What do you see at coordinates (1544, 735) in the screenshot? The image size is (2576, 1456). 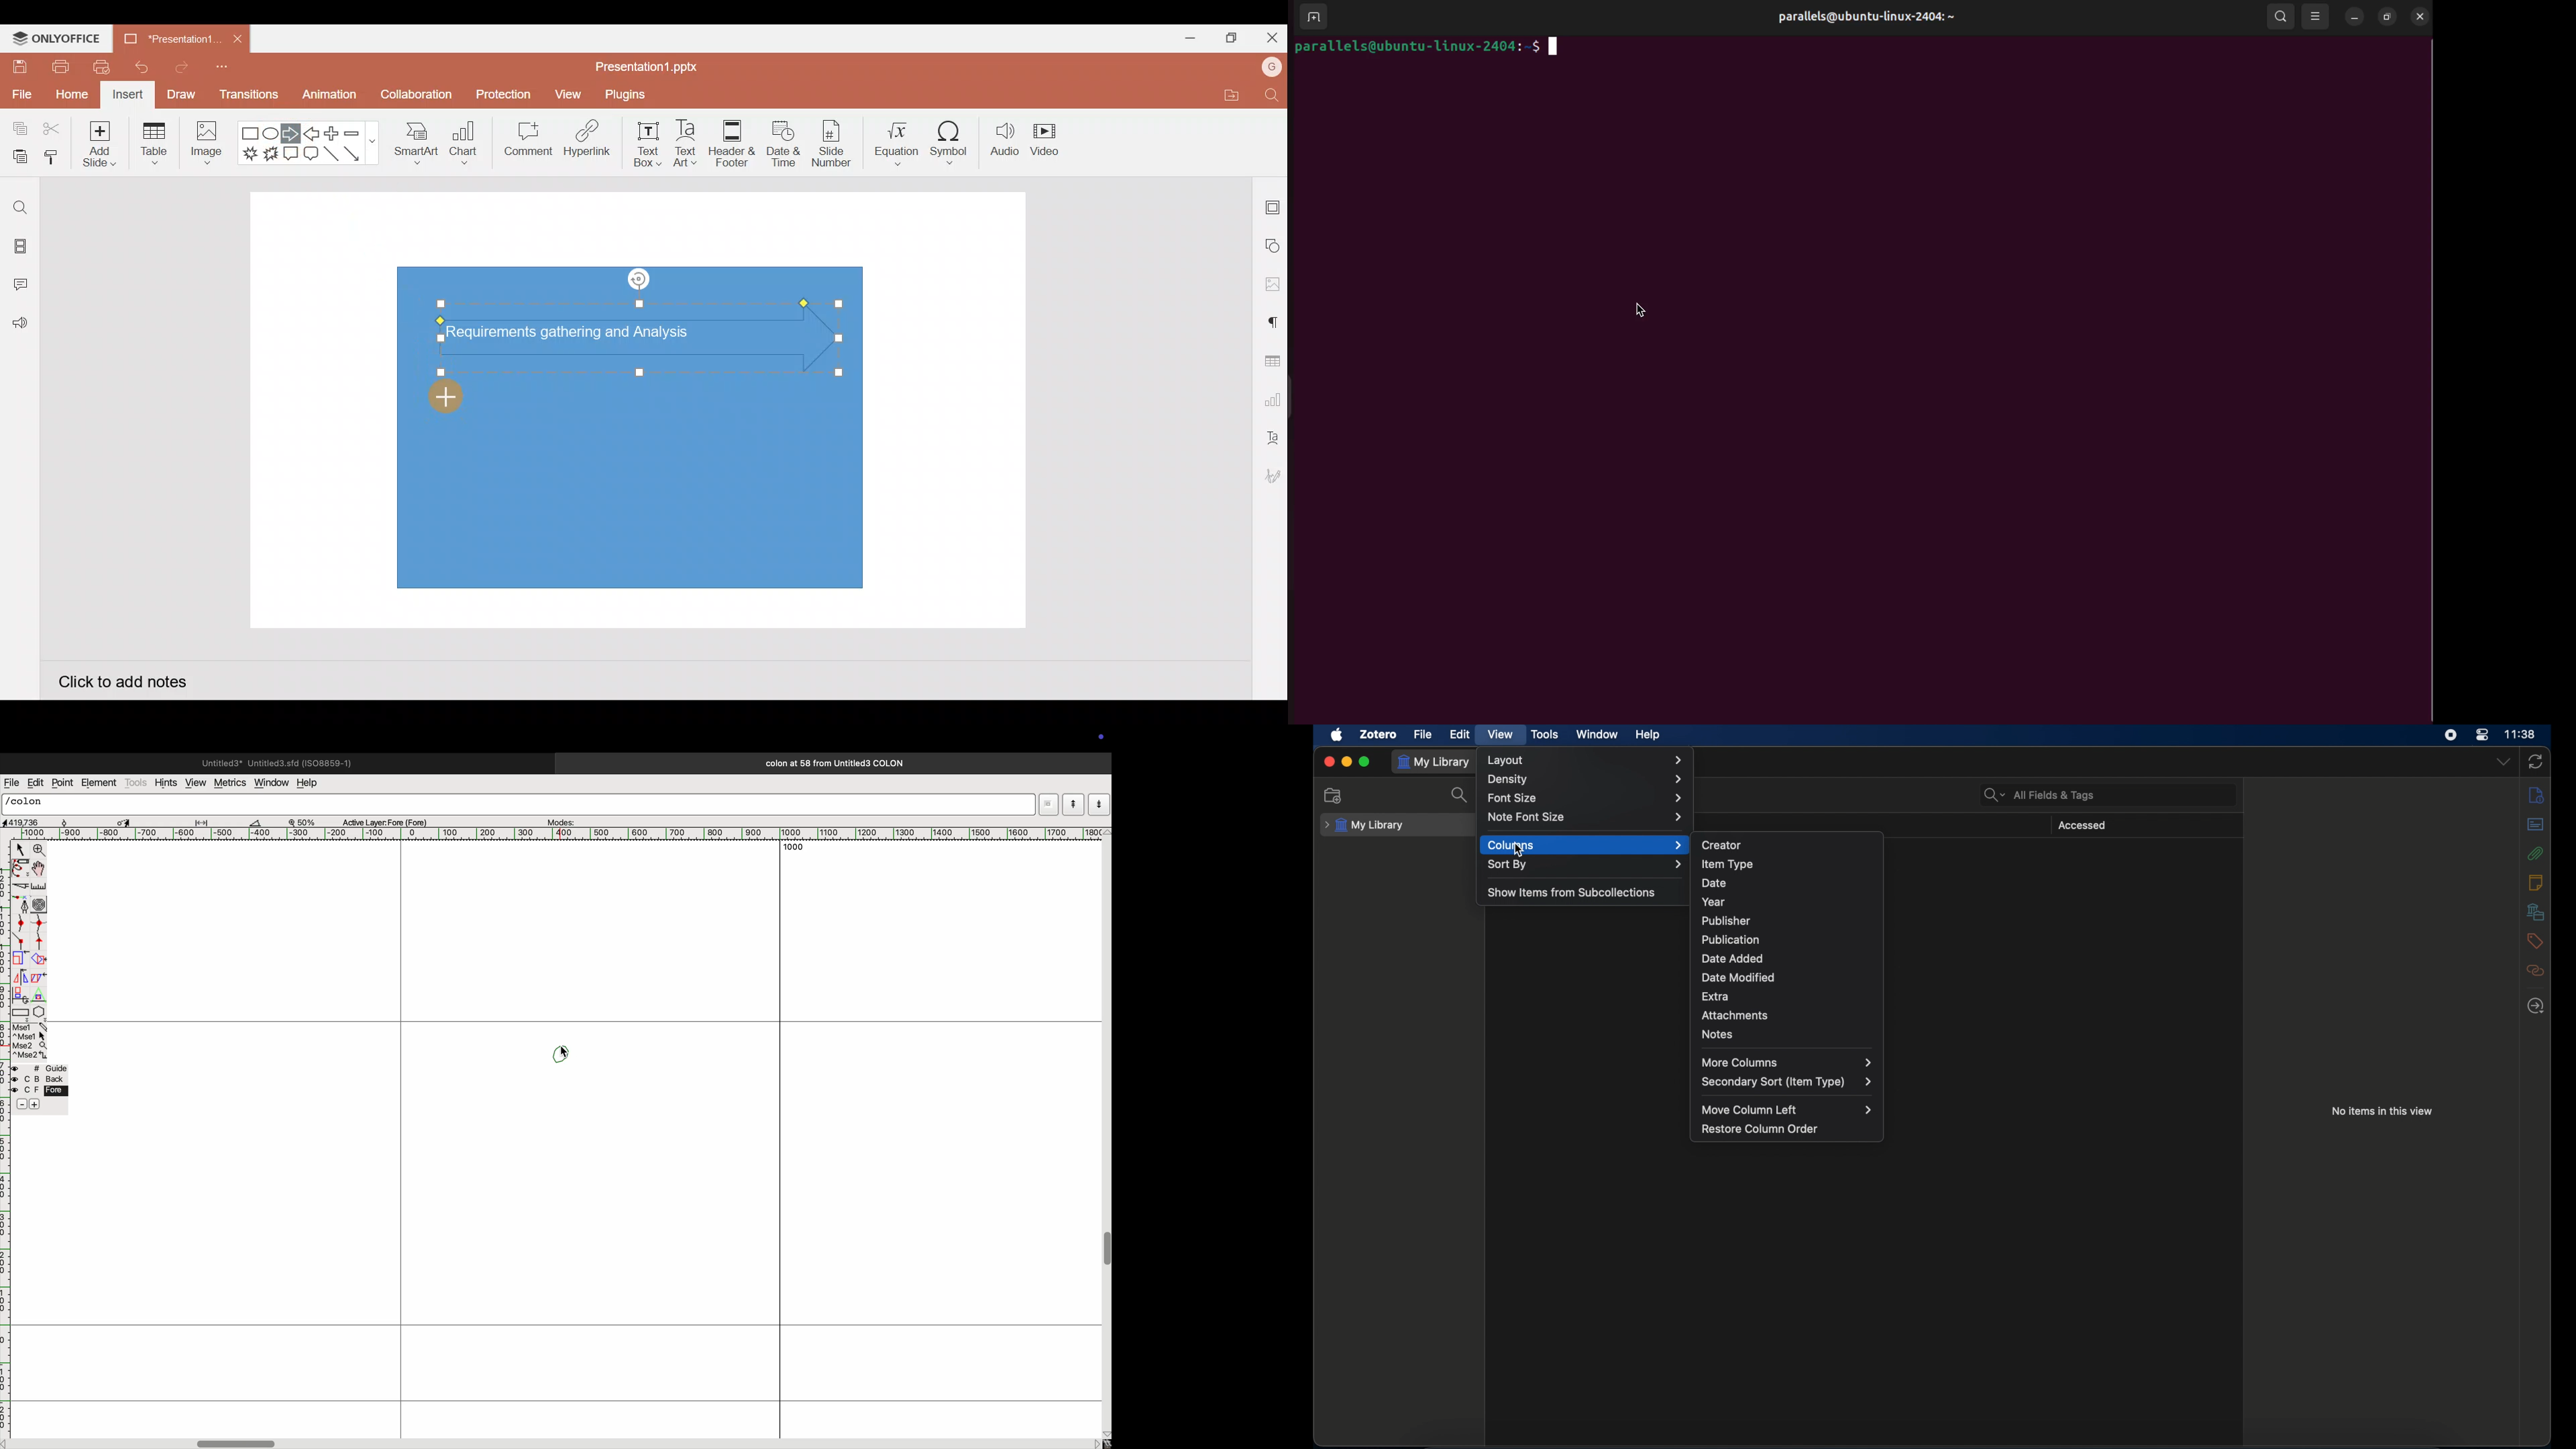 I see `tools` at bounding box center [1544, 735].